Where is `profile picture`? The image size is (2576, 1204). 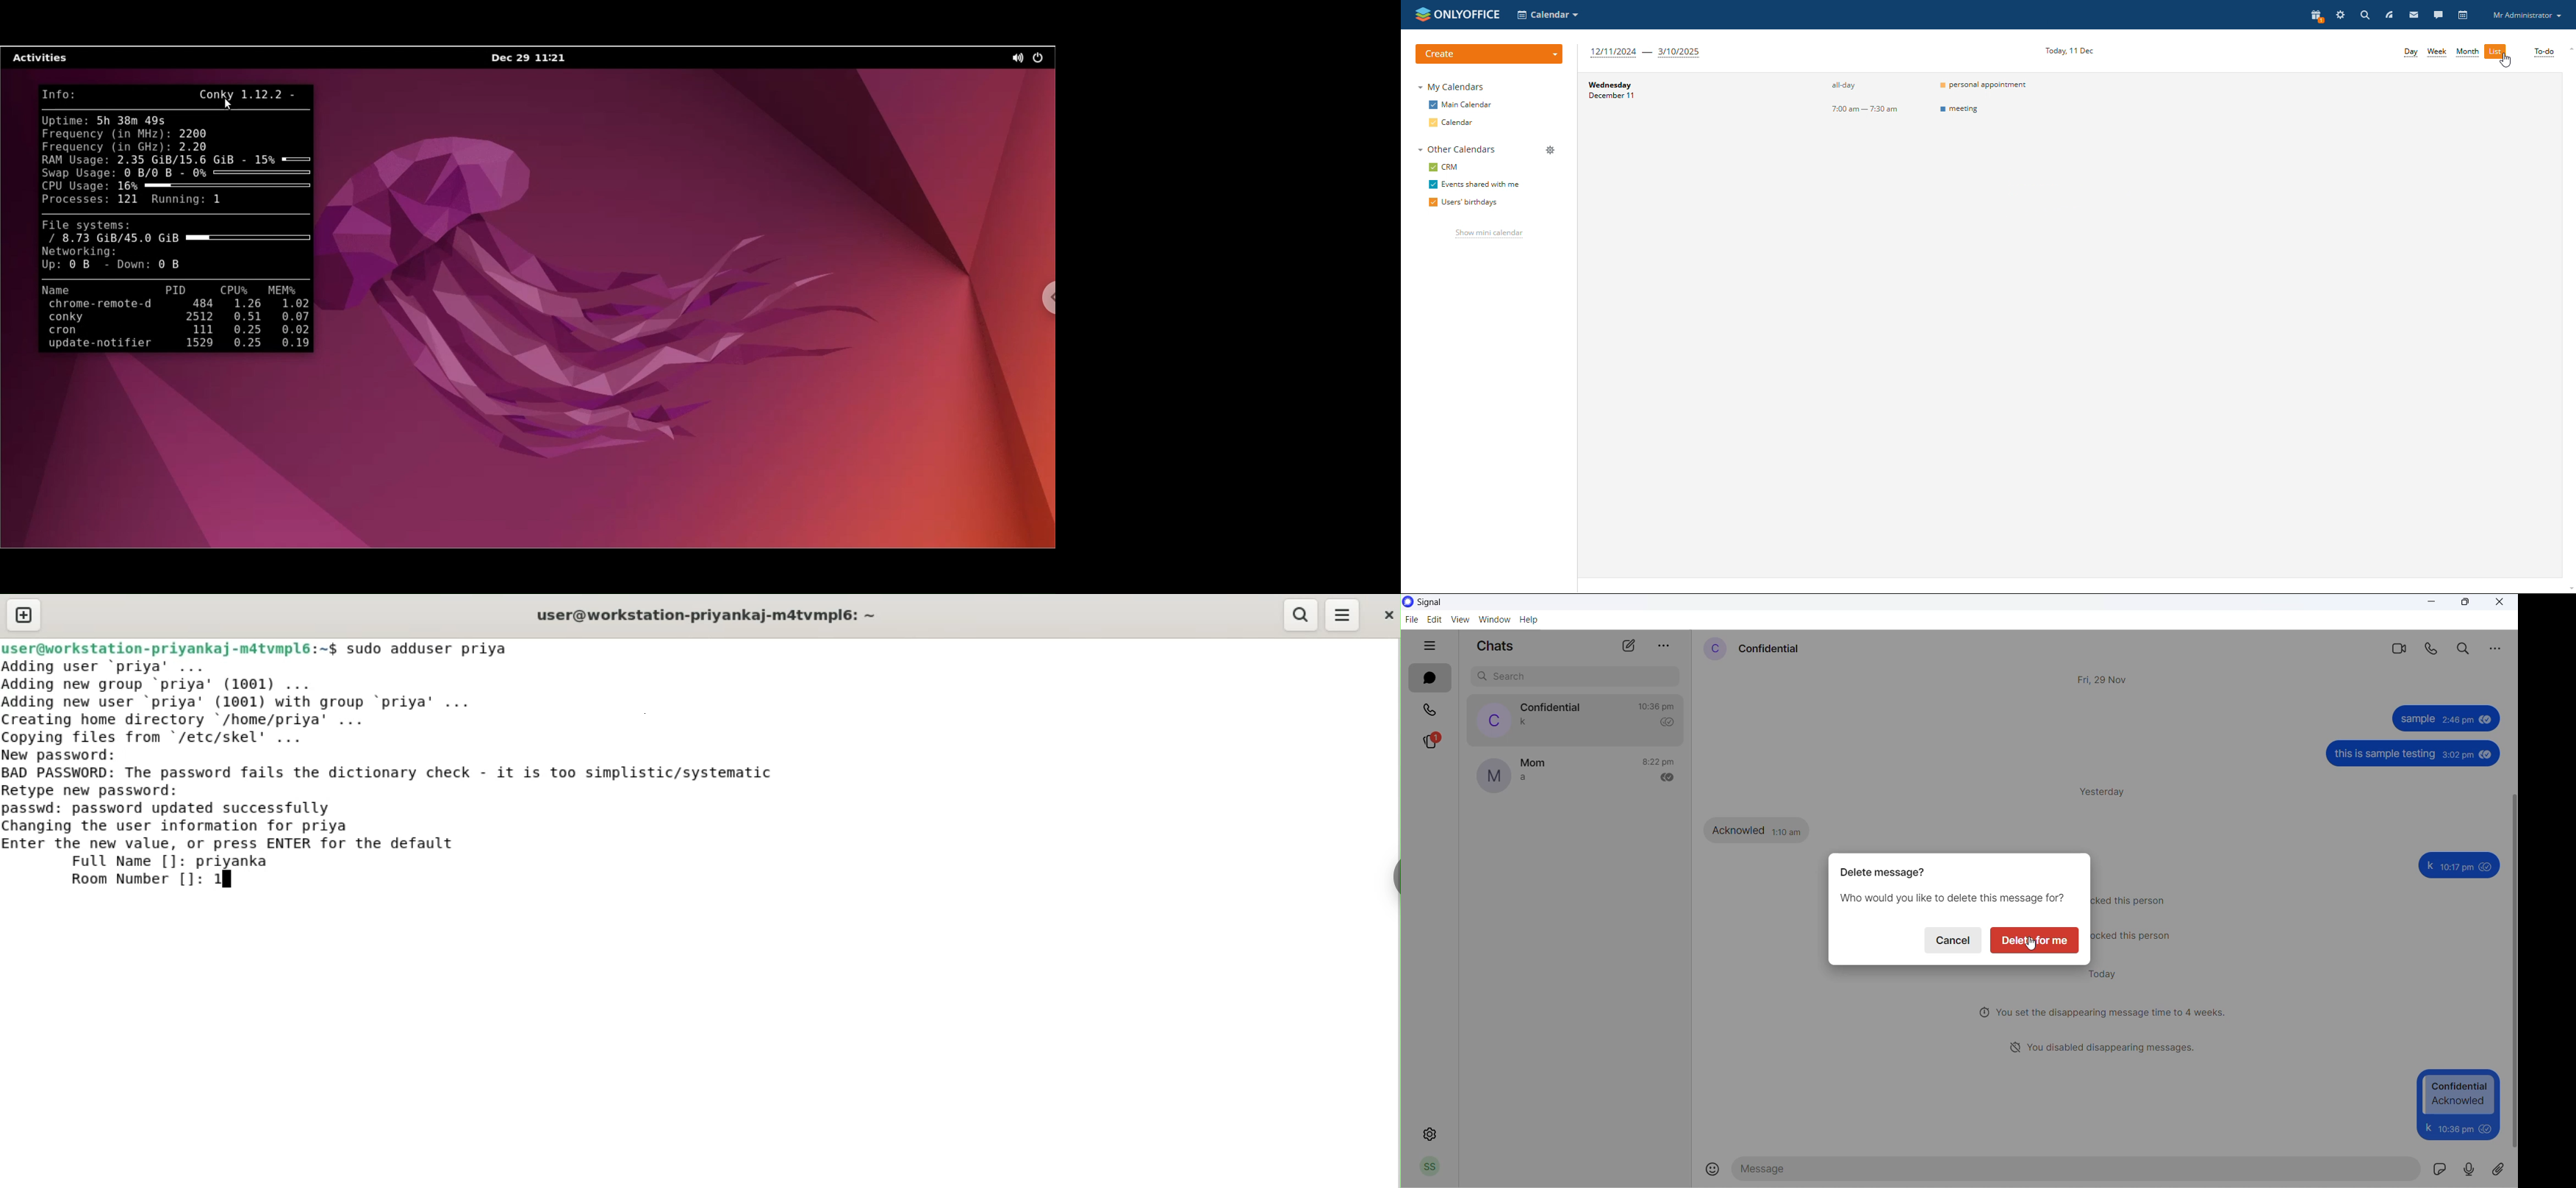 profile picture is located at coordinates (1493, 776).